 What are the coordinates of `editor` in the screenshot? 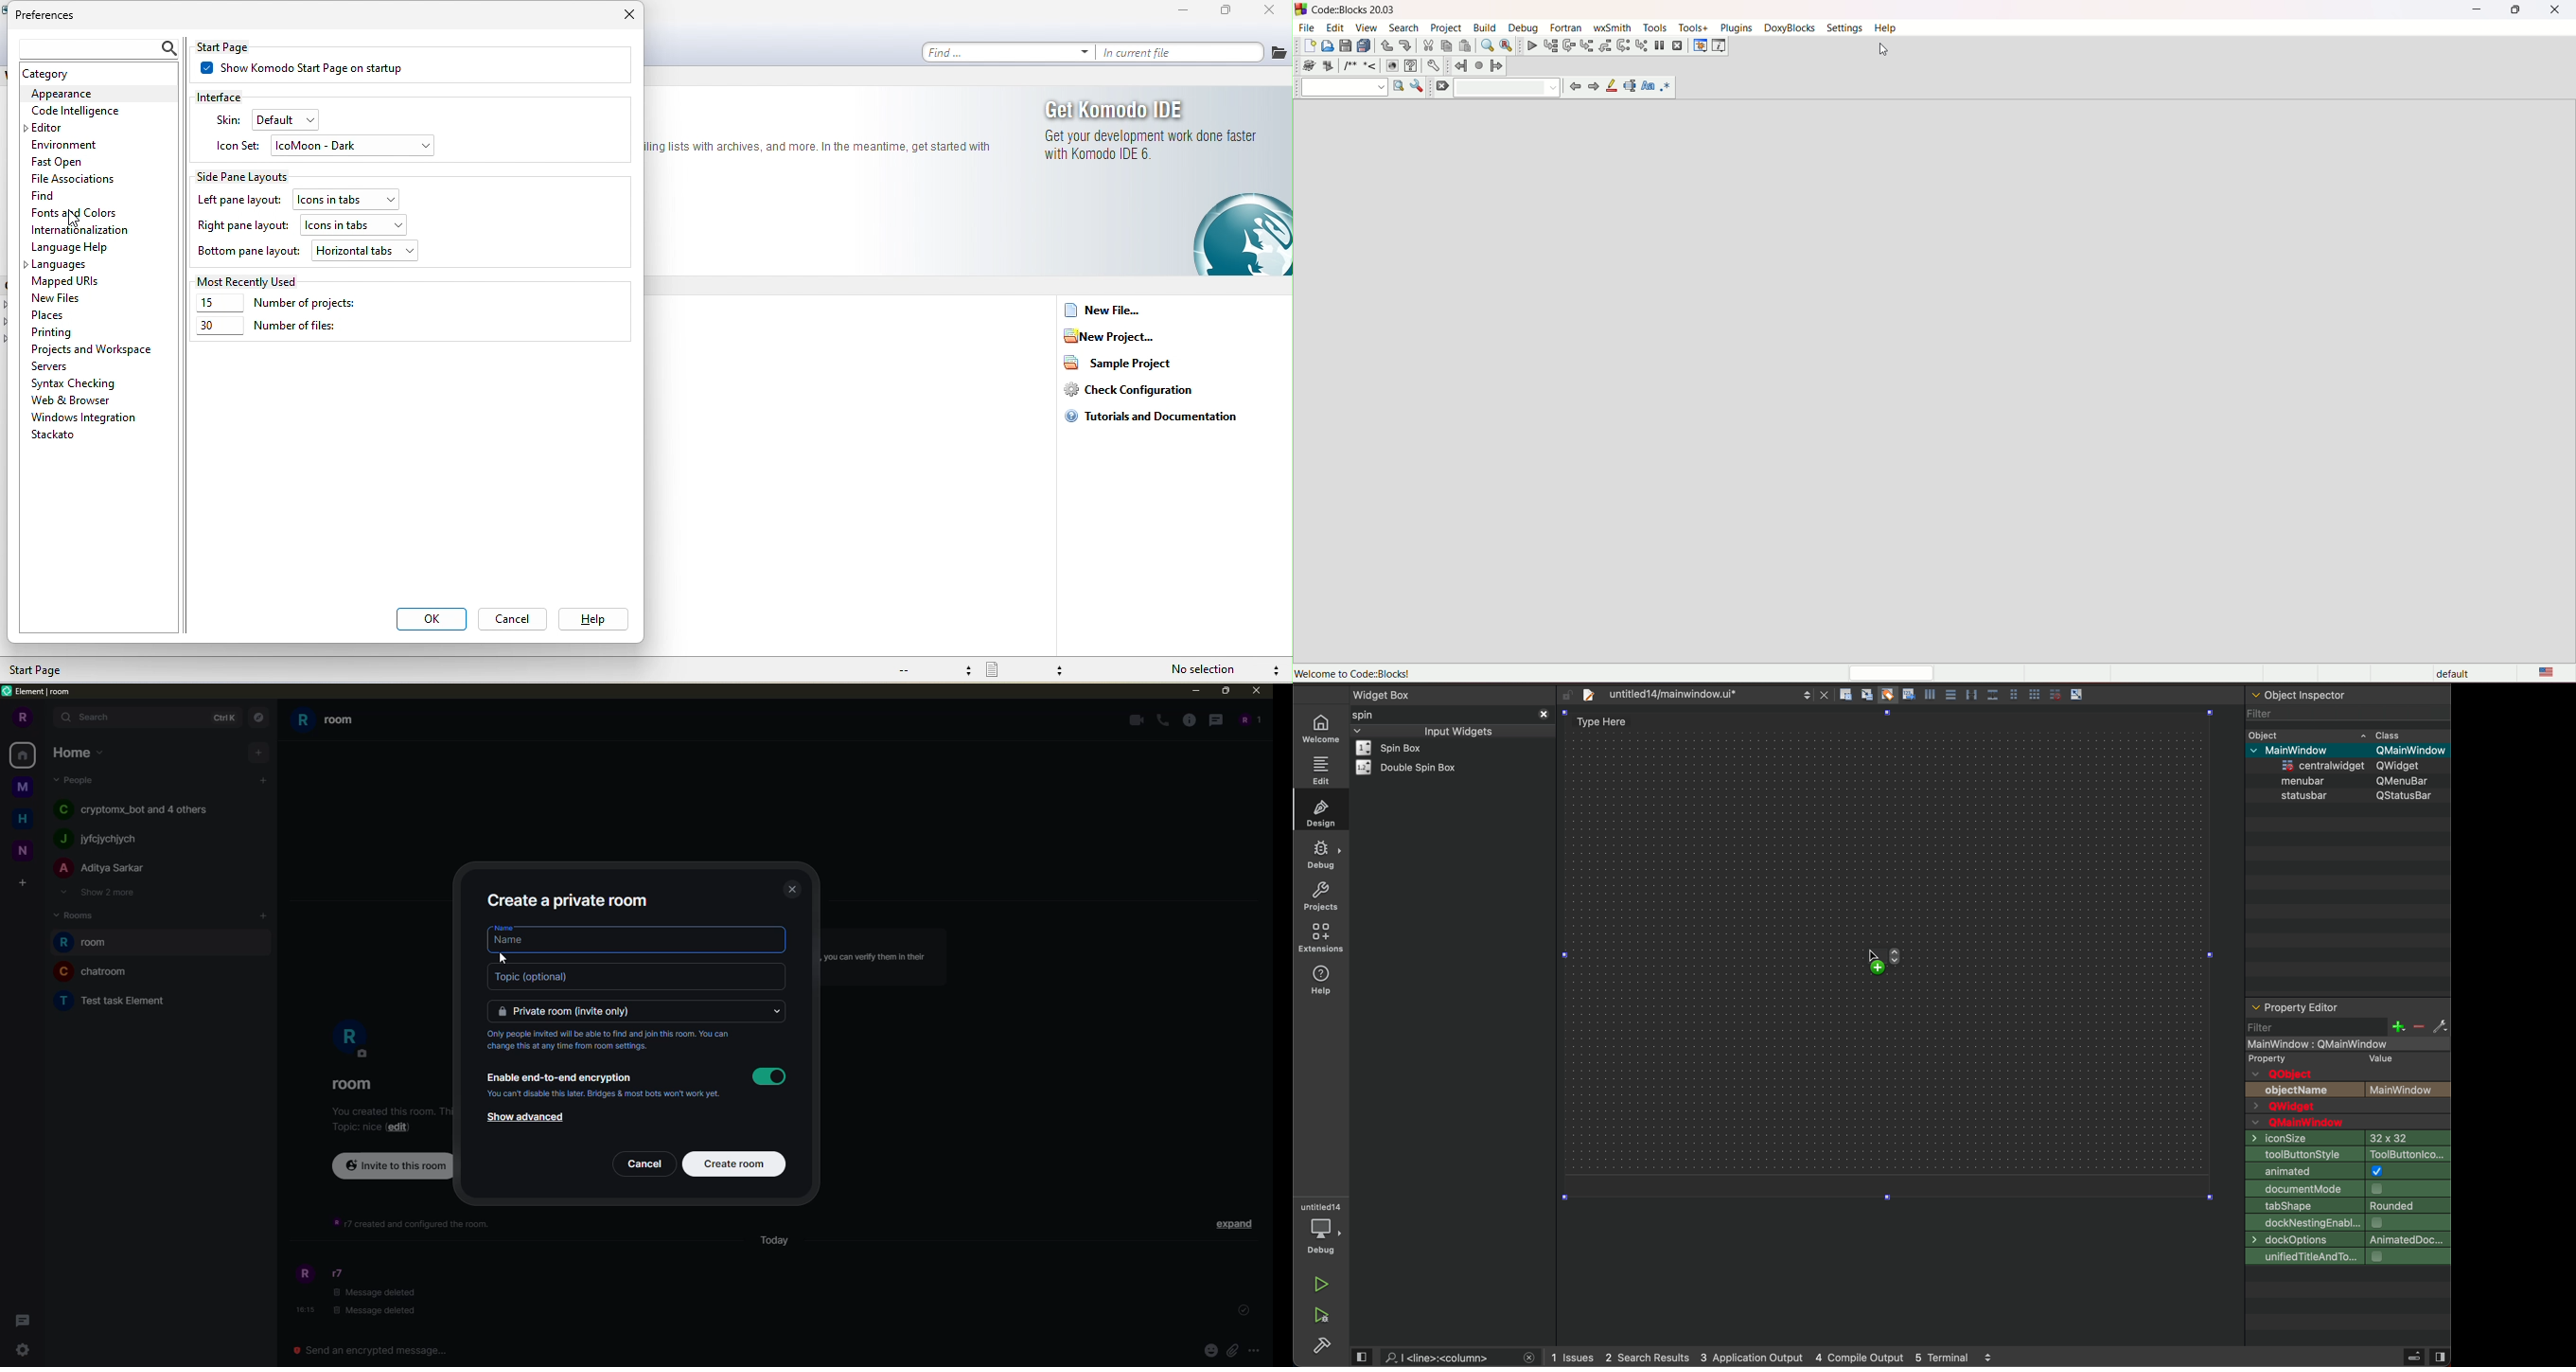 It's located at (2295, 1008).